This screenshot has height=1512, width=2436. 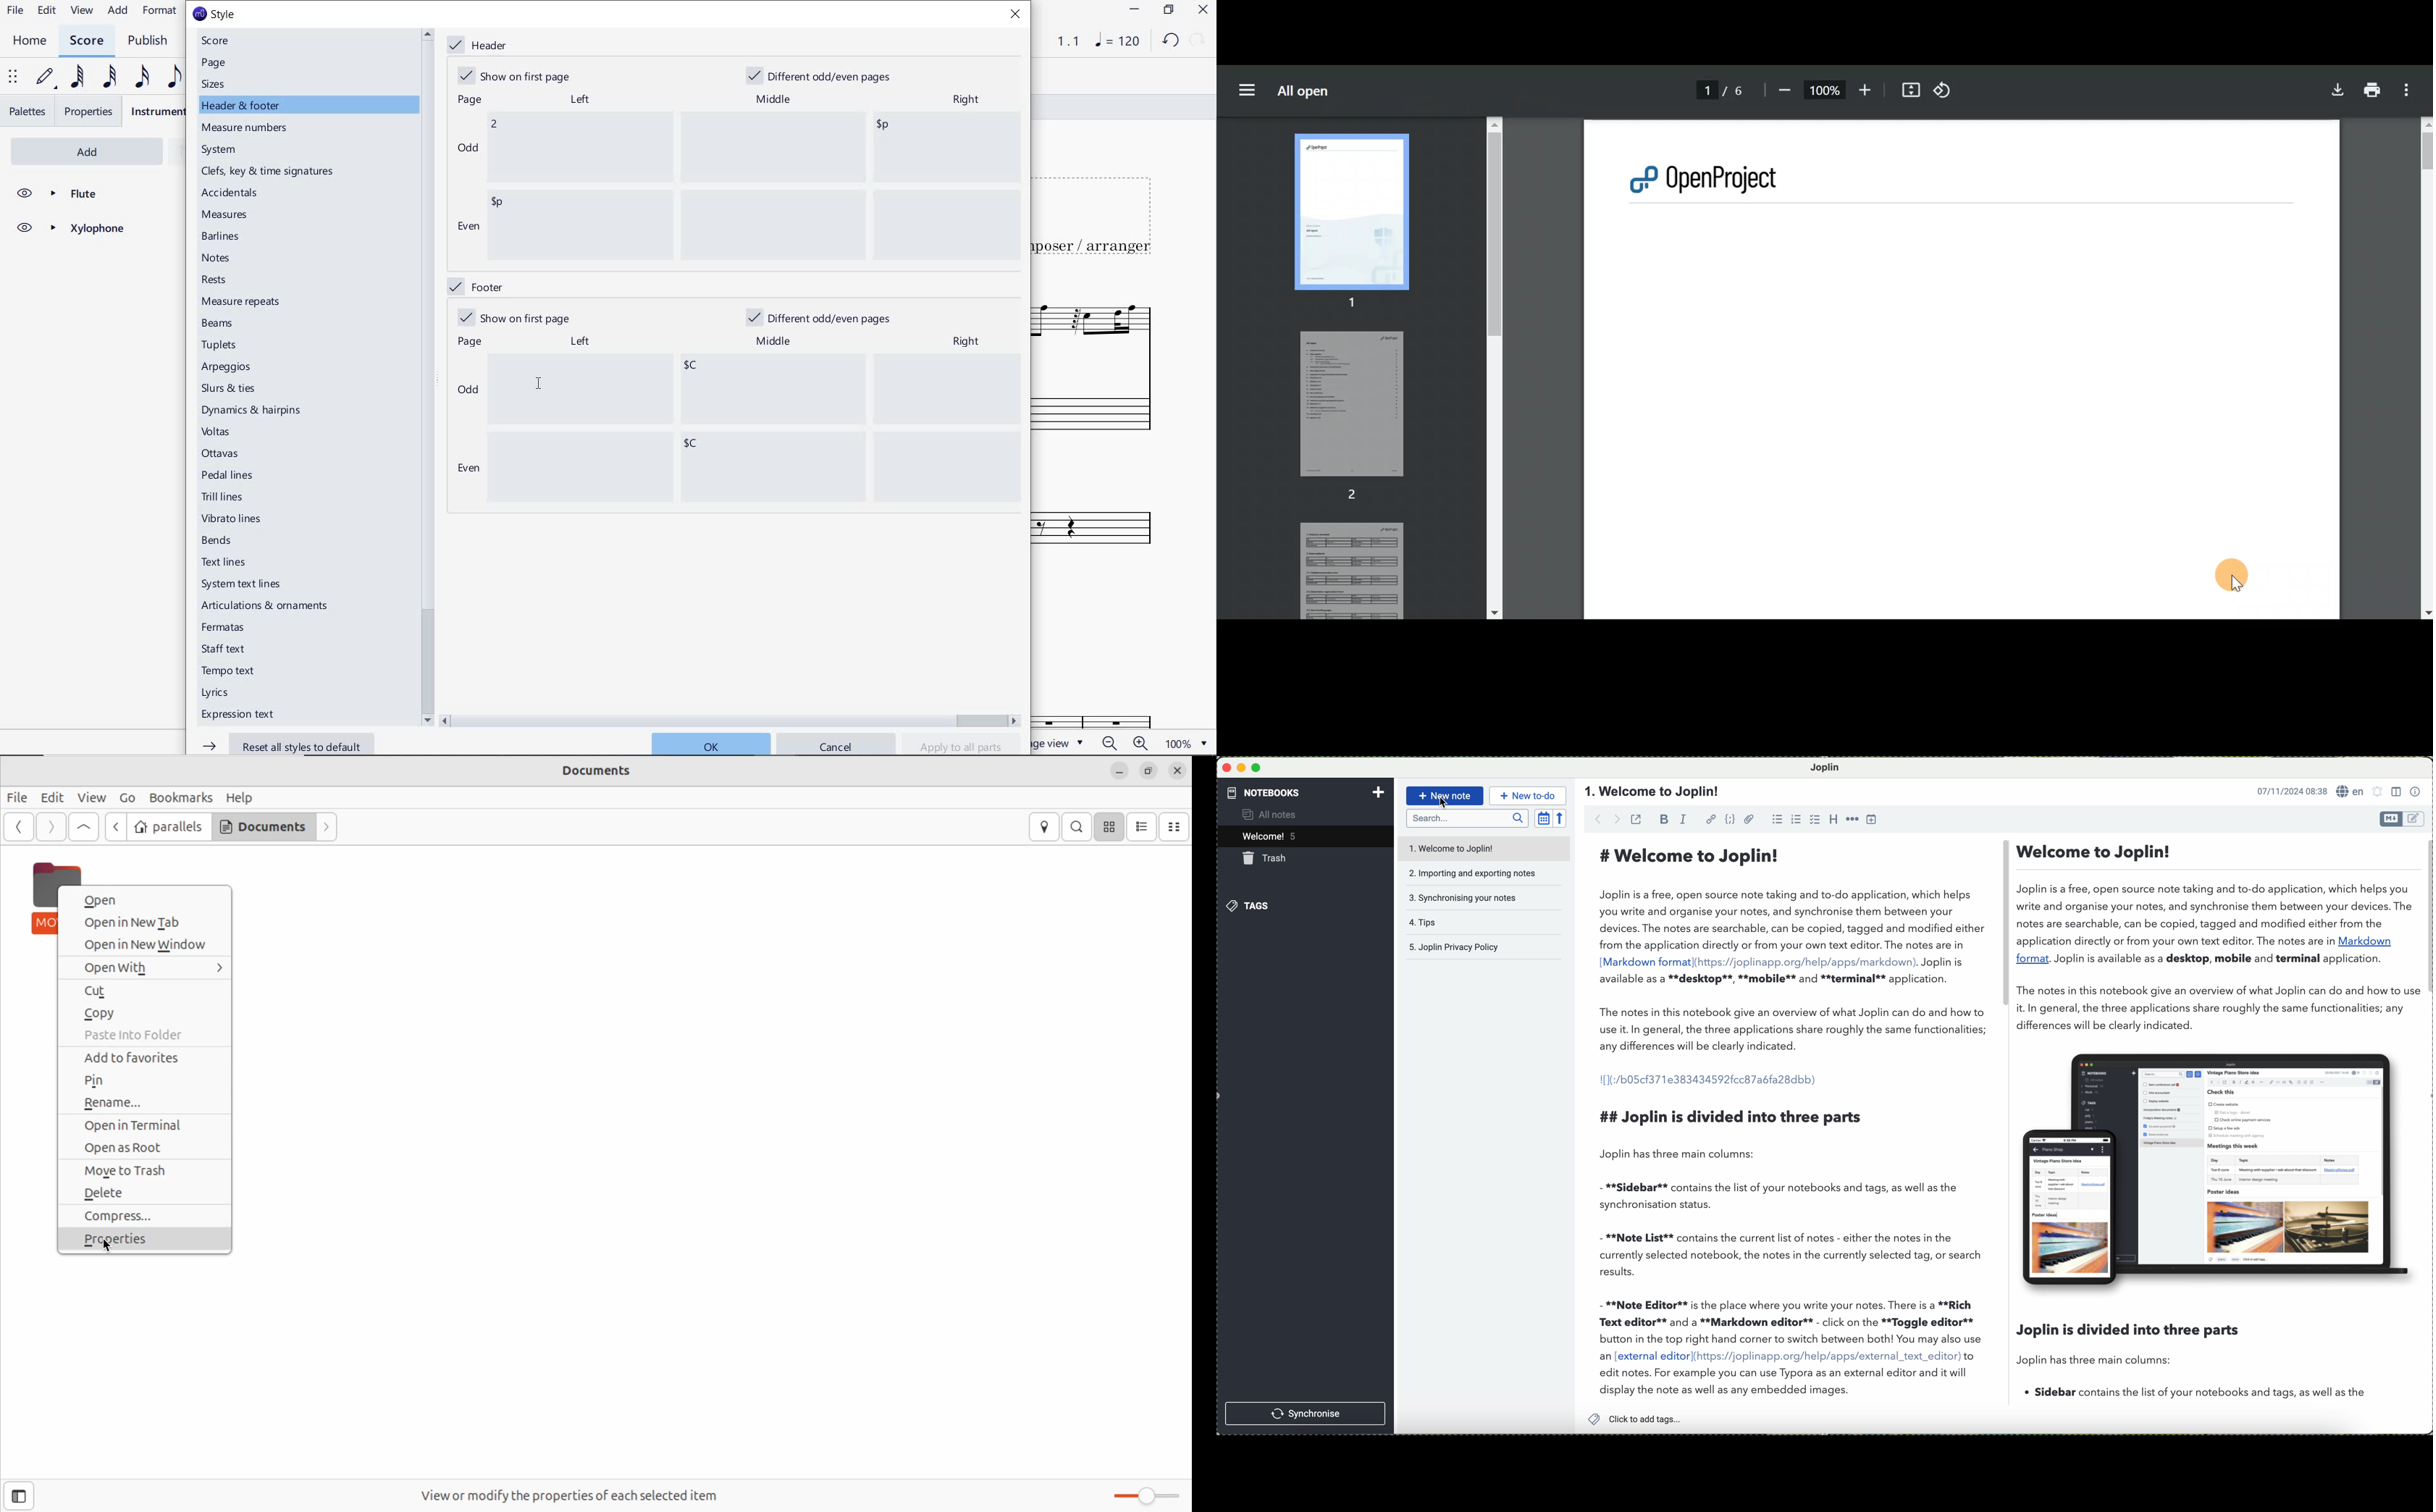 What do you see at coordinates (2289, 790) in the screenshot?
I see `date and hour` at bounding box center [2289, 790].